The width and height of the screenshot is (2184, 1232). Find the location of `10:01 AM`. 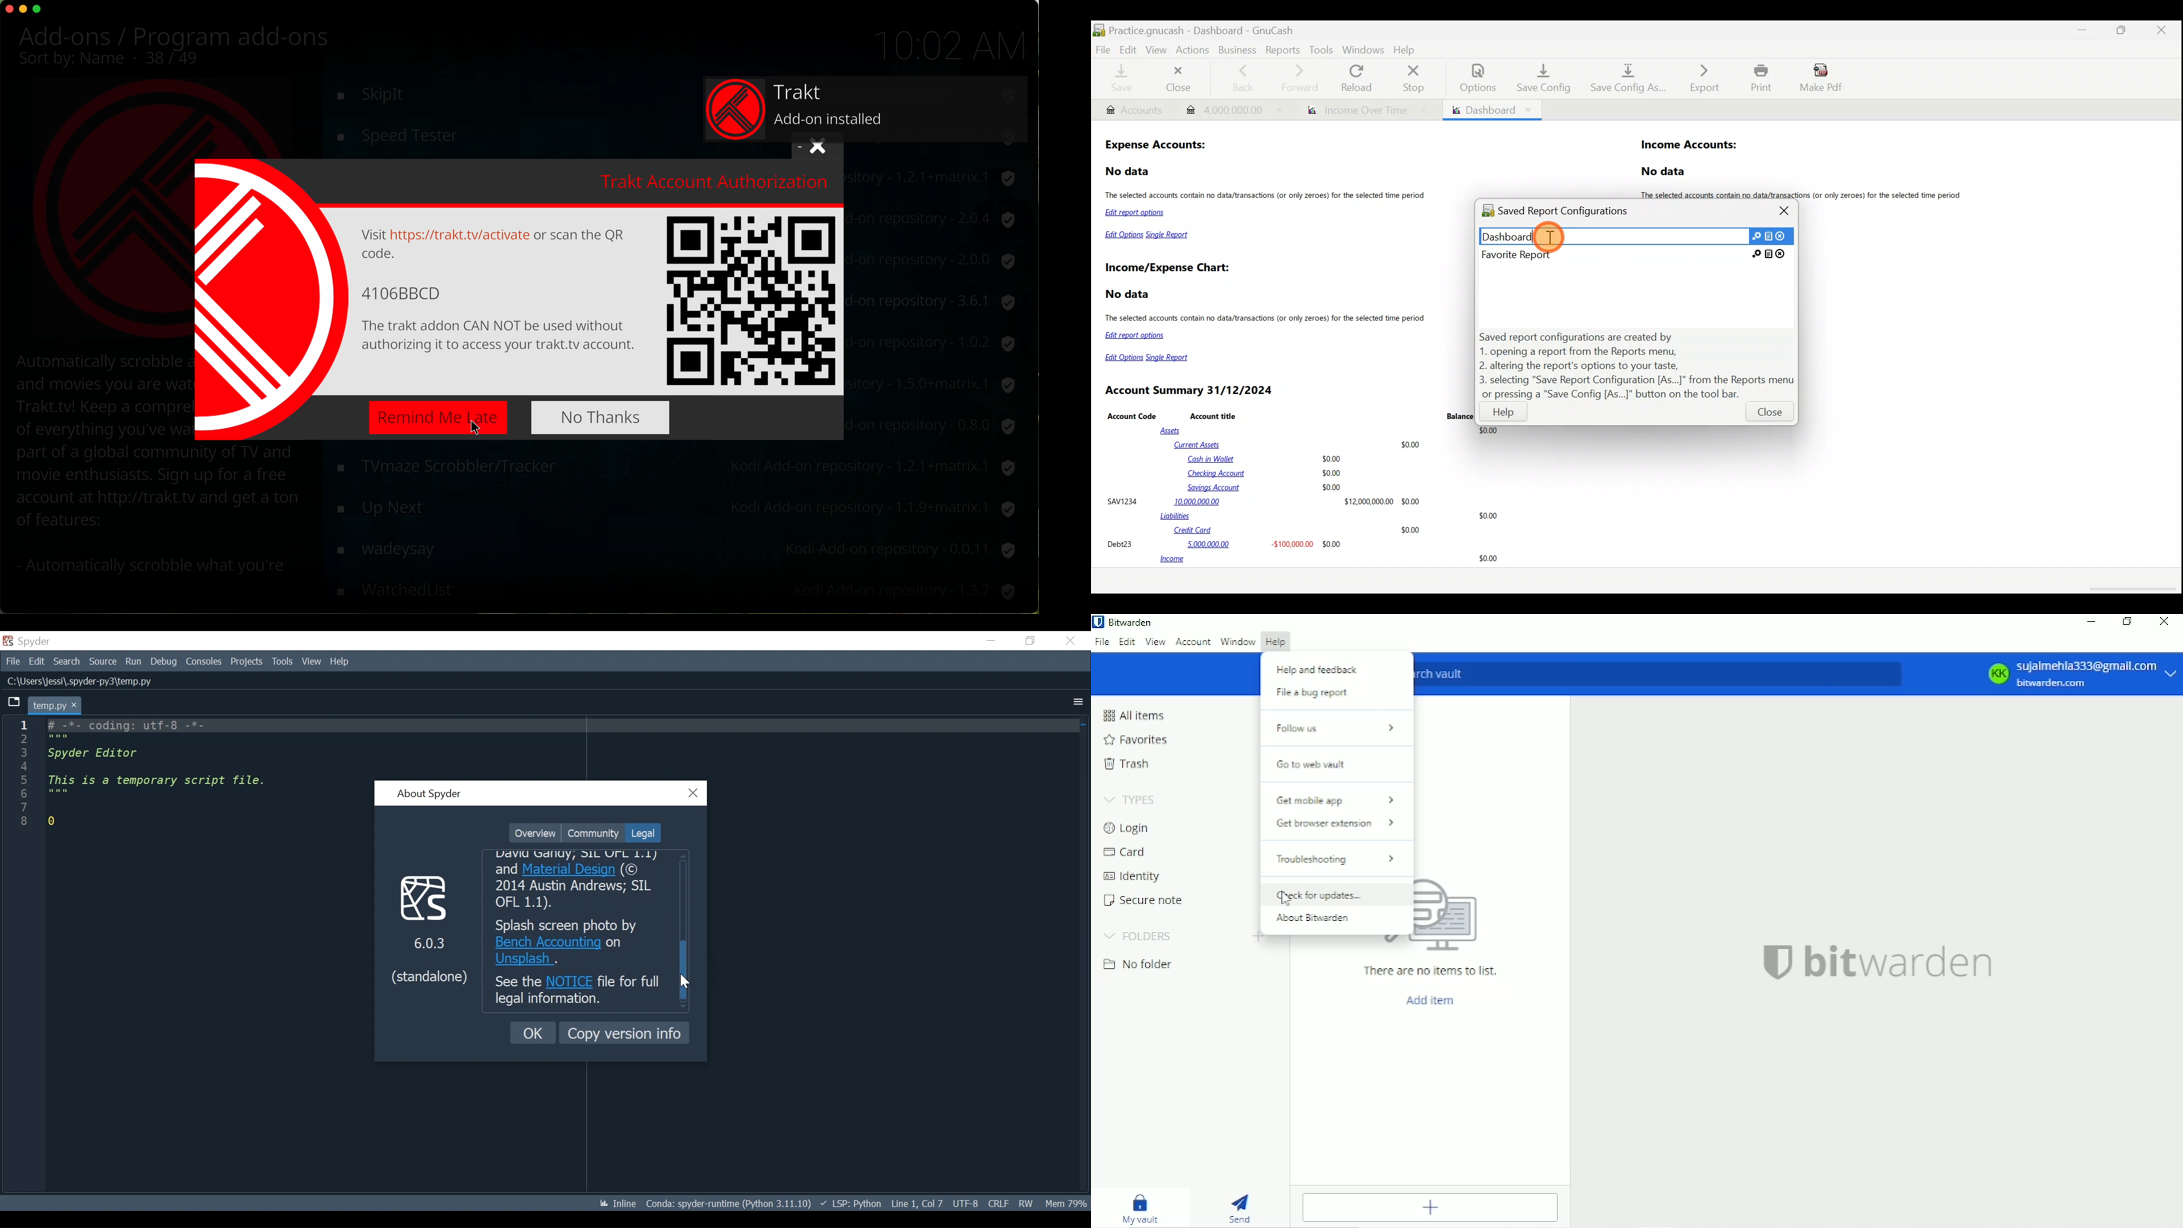

10:01 AM is located at coordinates (950, 43).